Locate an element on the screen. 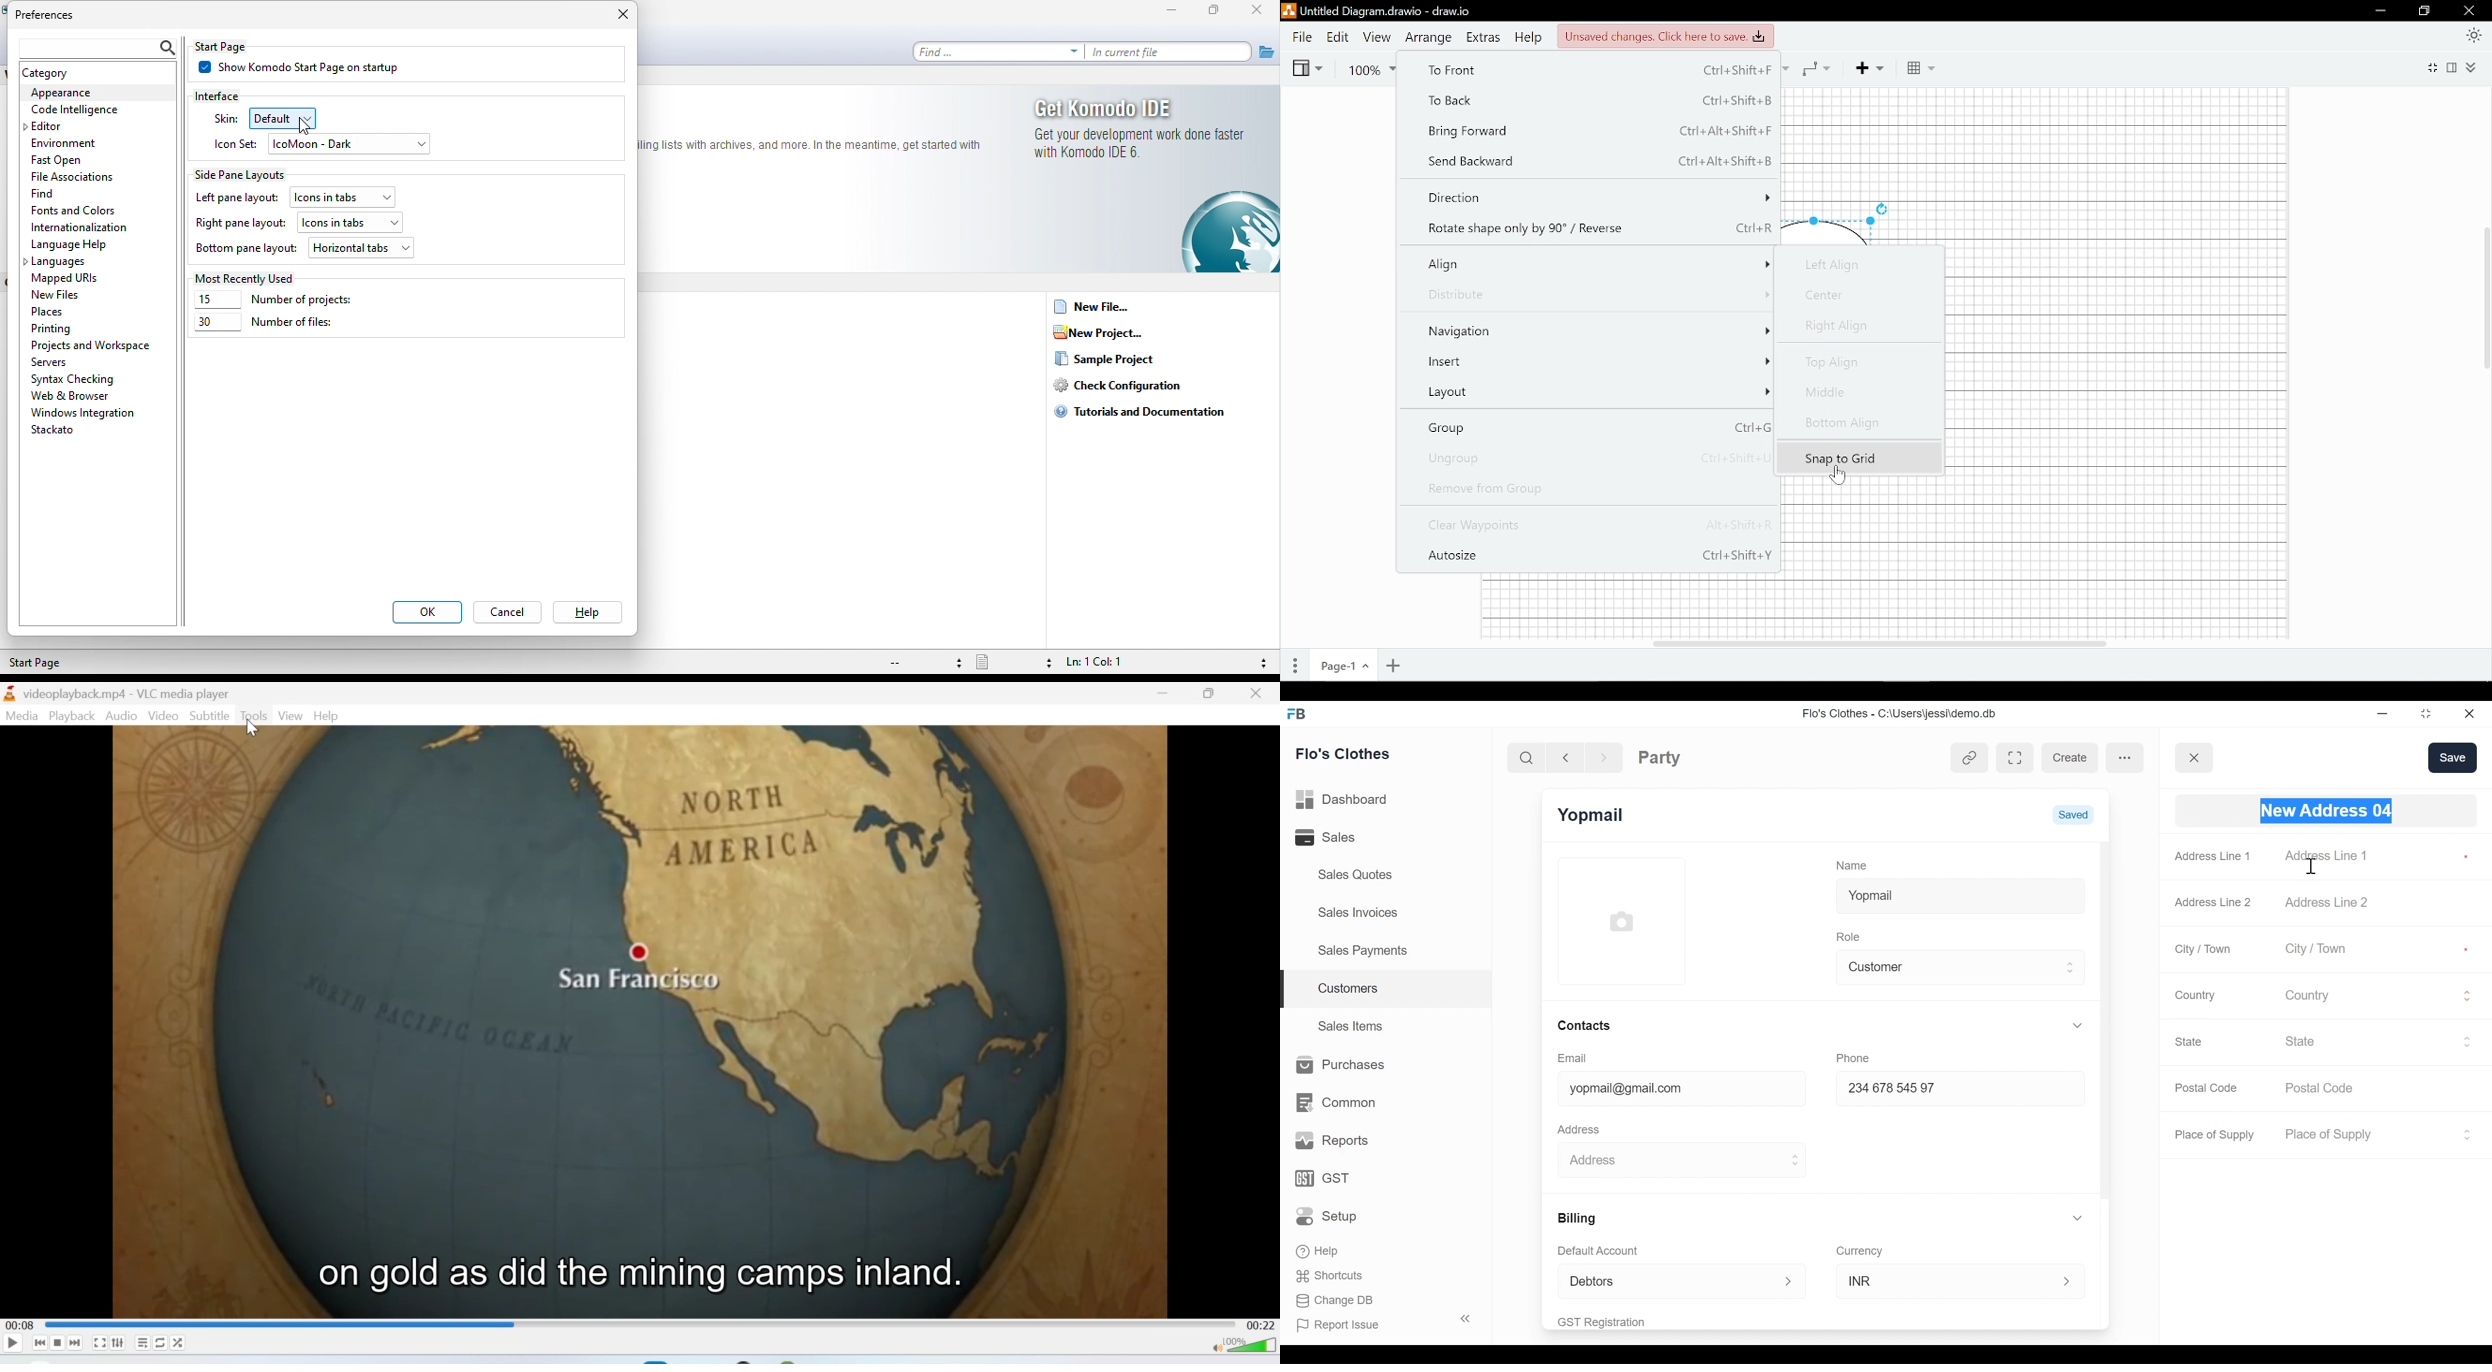 The width and height of the screenshot is (2492, 1372). Sales Payments is located at coordinates (1361, 950).